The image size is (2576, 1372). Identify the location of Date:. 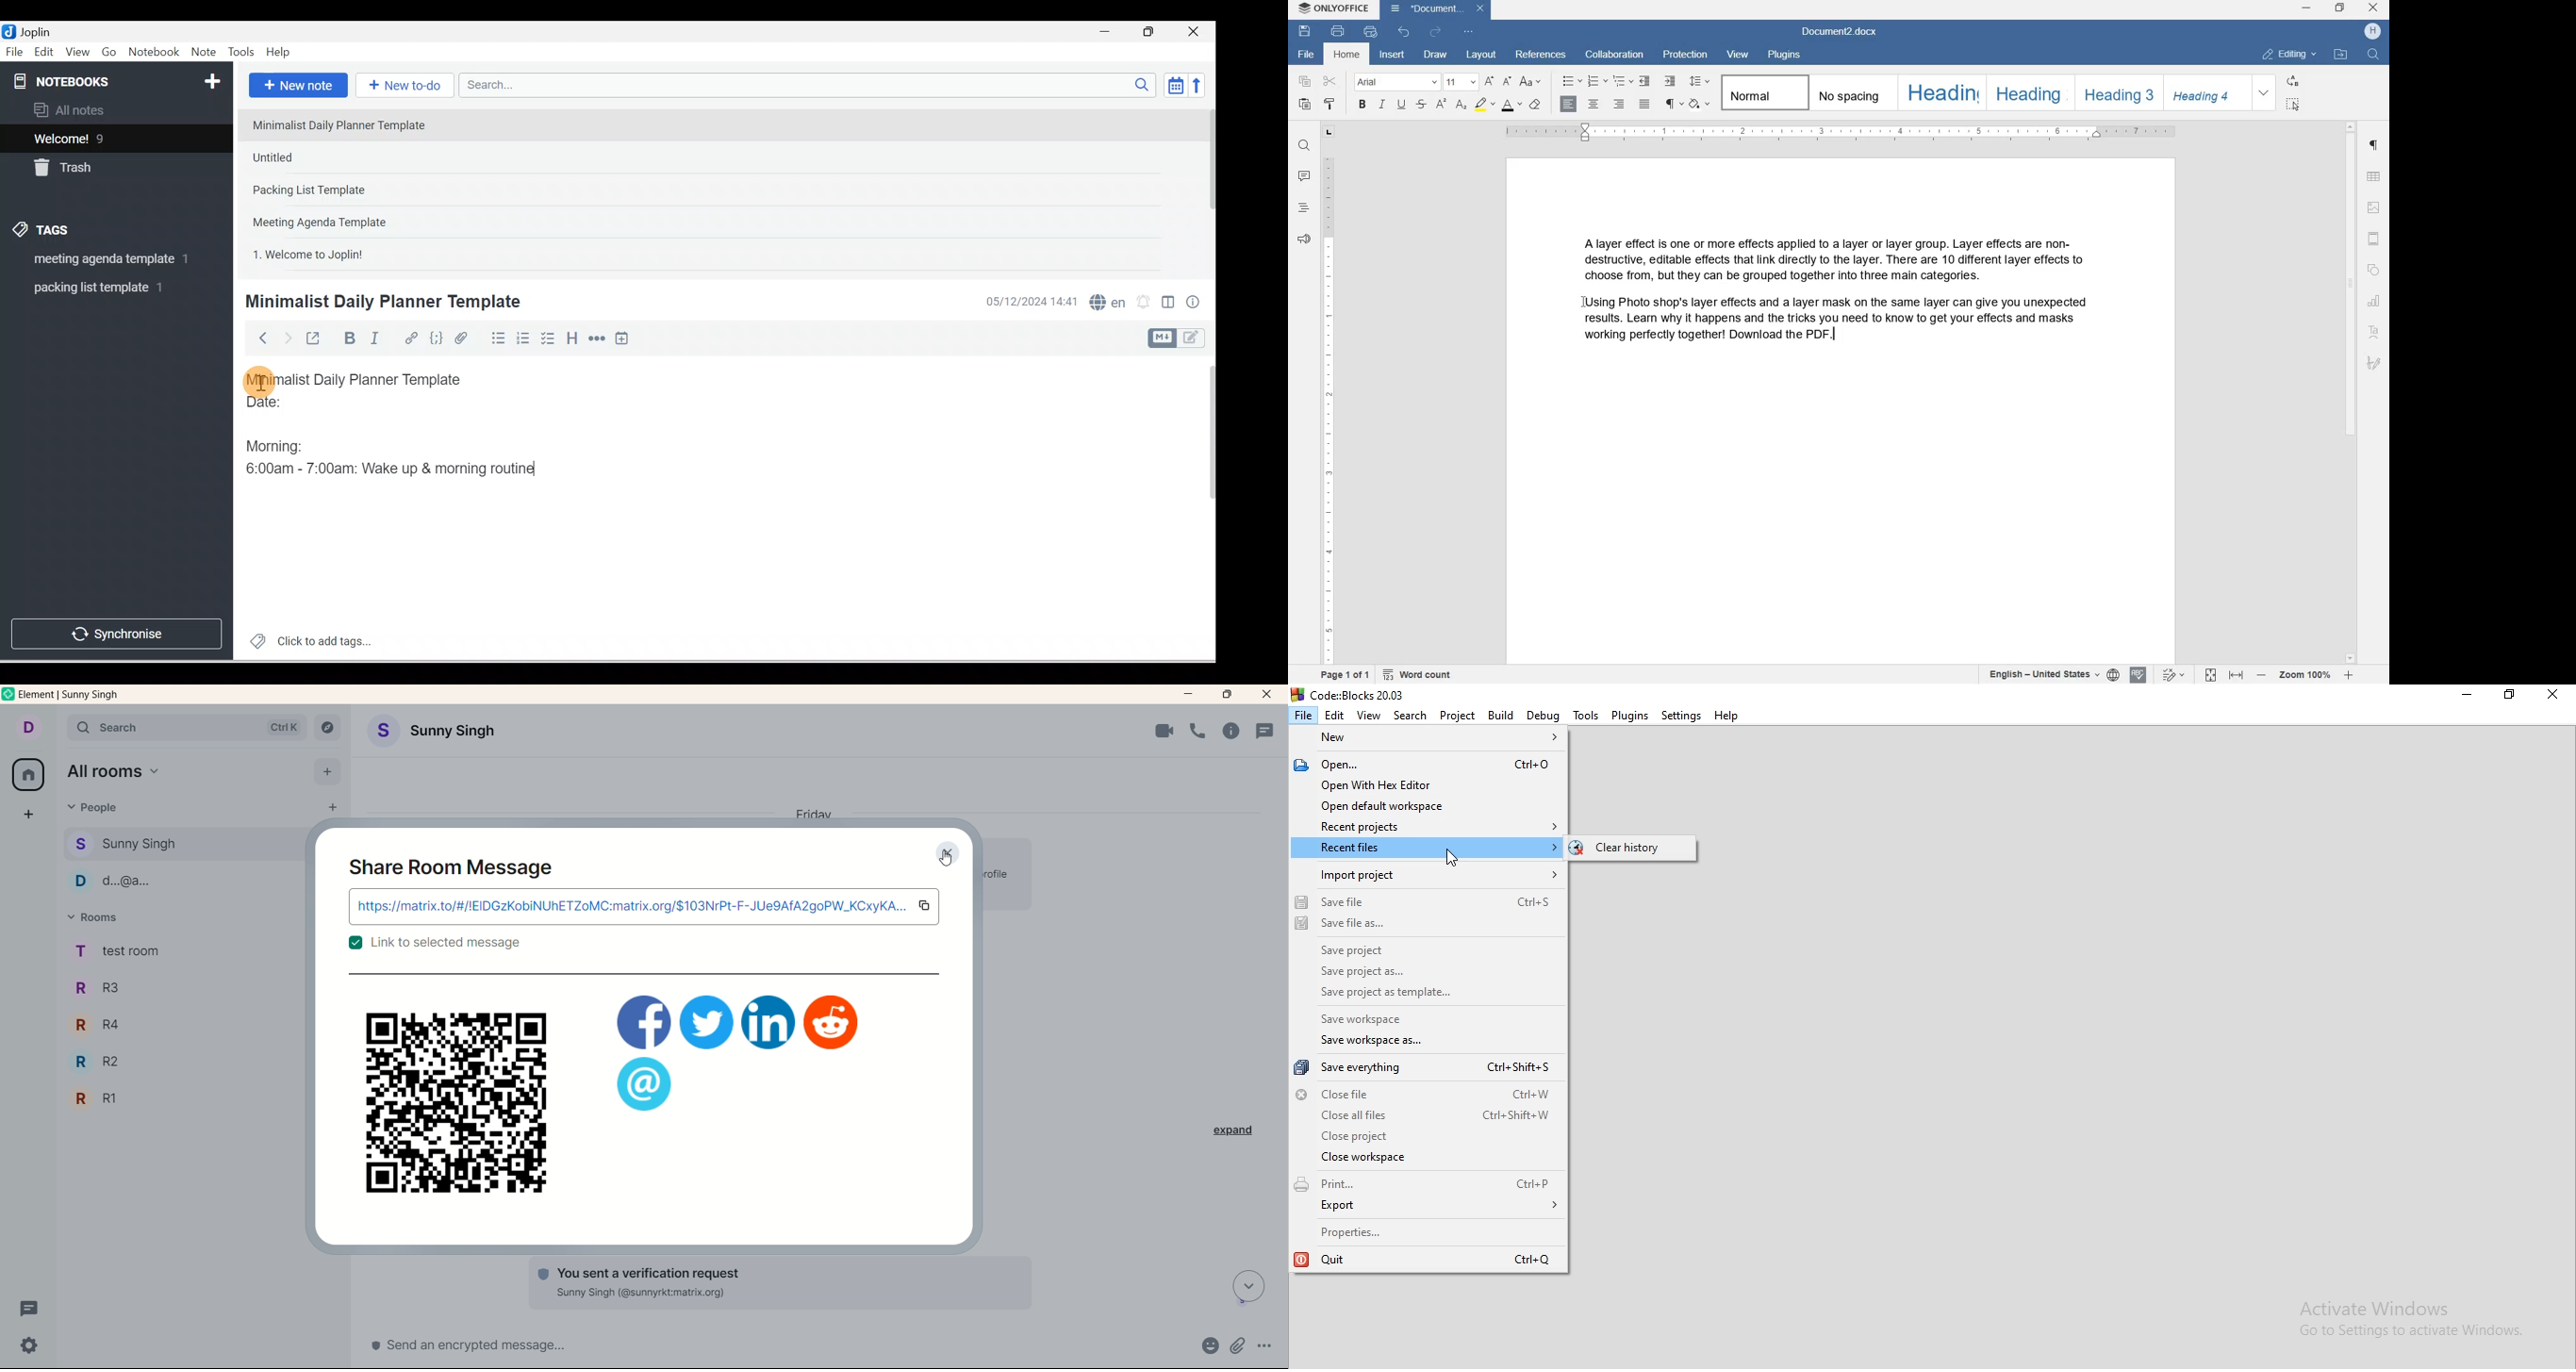
(300, 408).